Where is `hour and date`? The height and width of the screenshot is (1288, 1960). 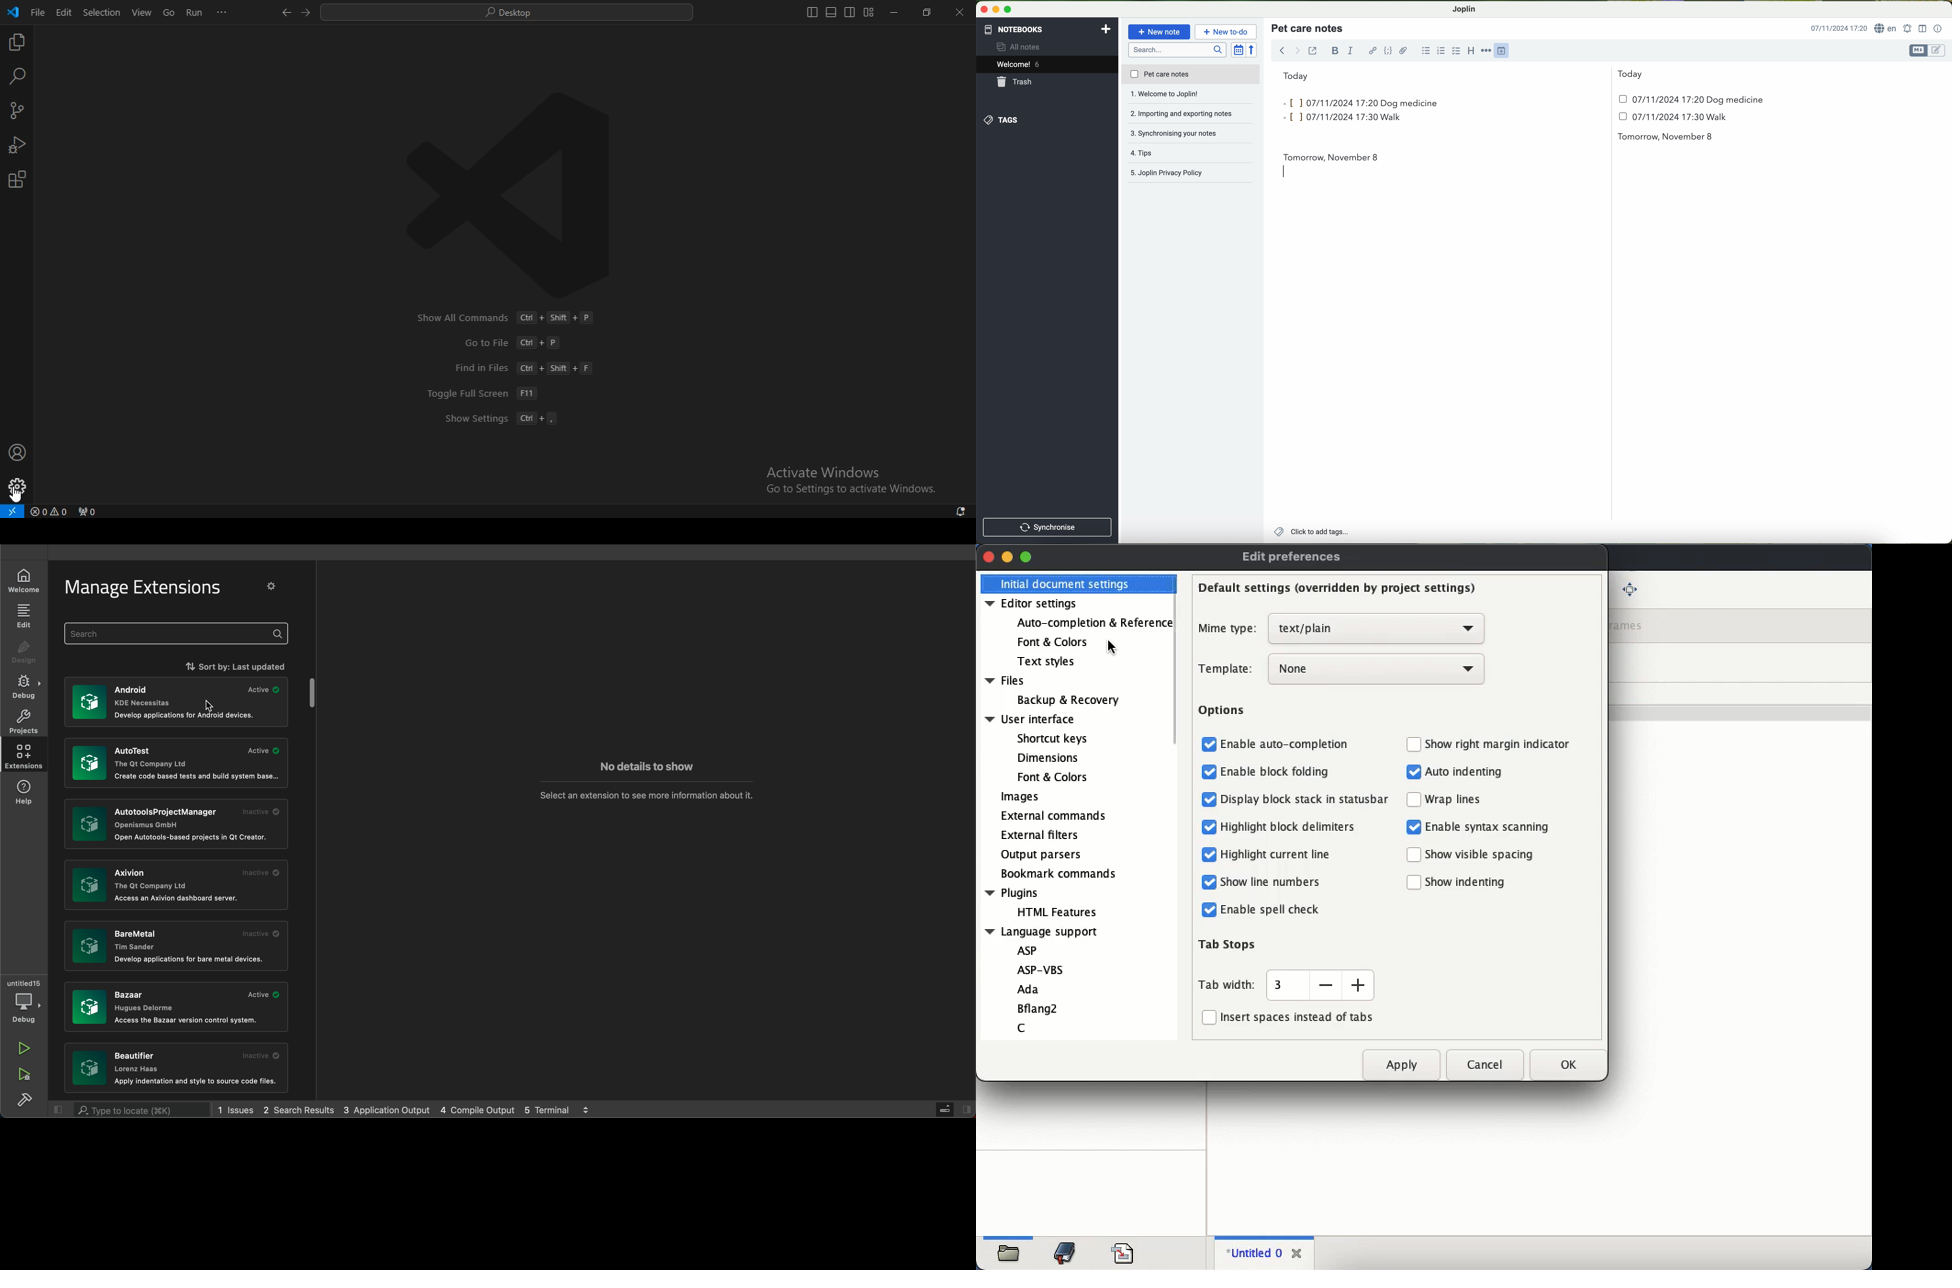 hour and date is located at coordinates (1838, 29).